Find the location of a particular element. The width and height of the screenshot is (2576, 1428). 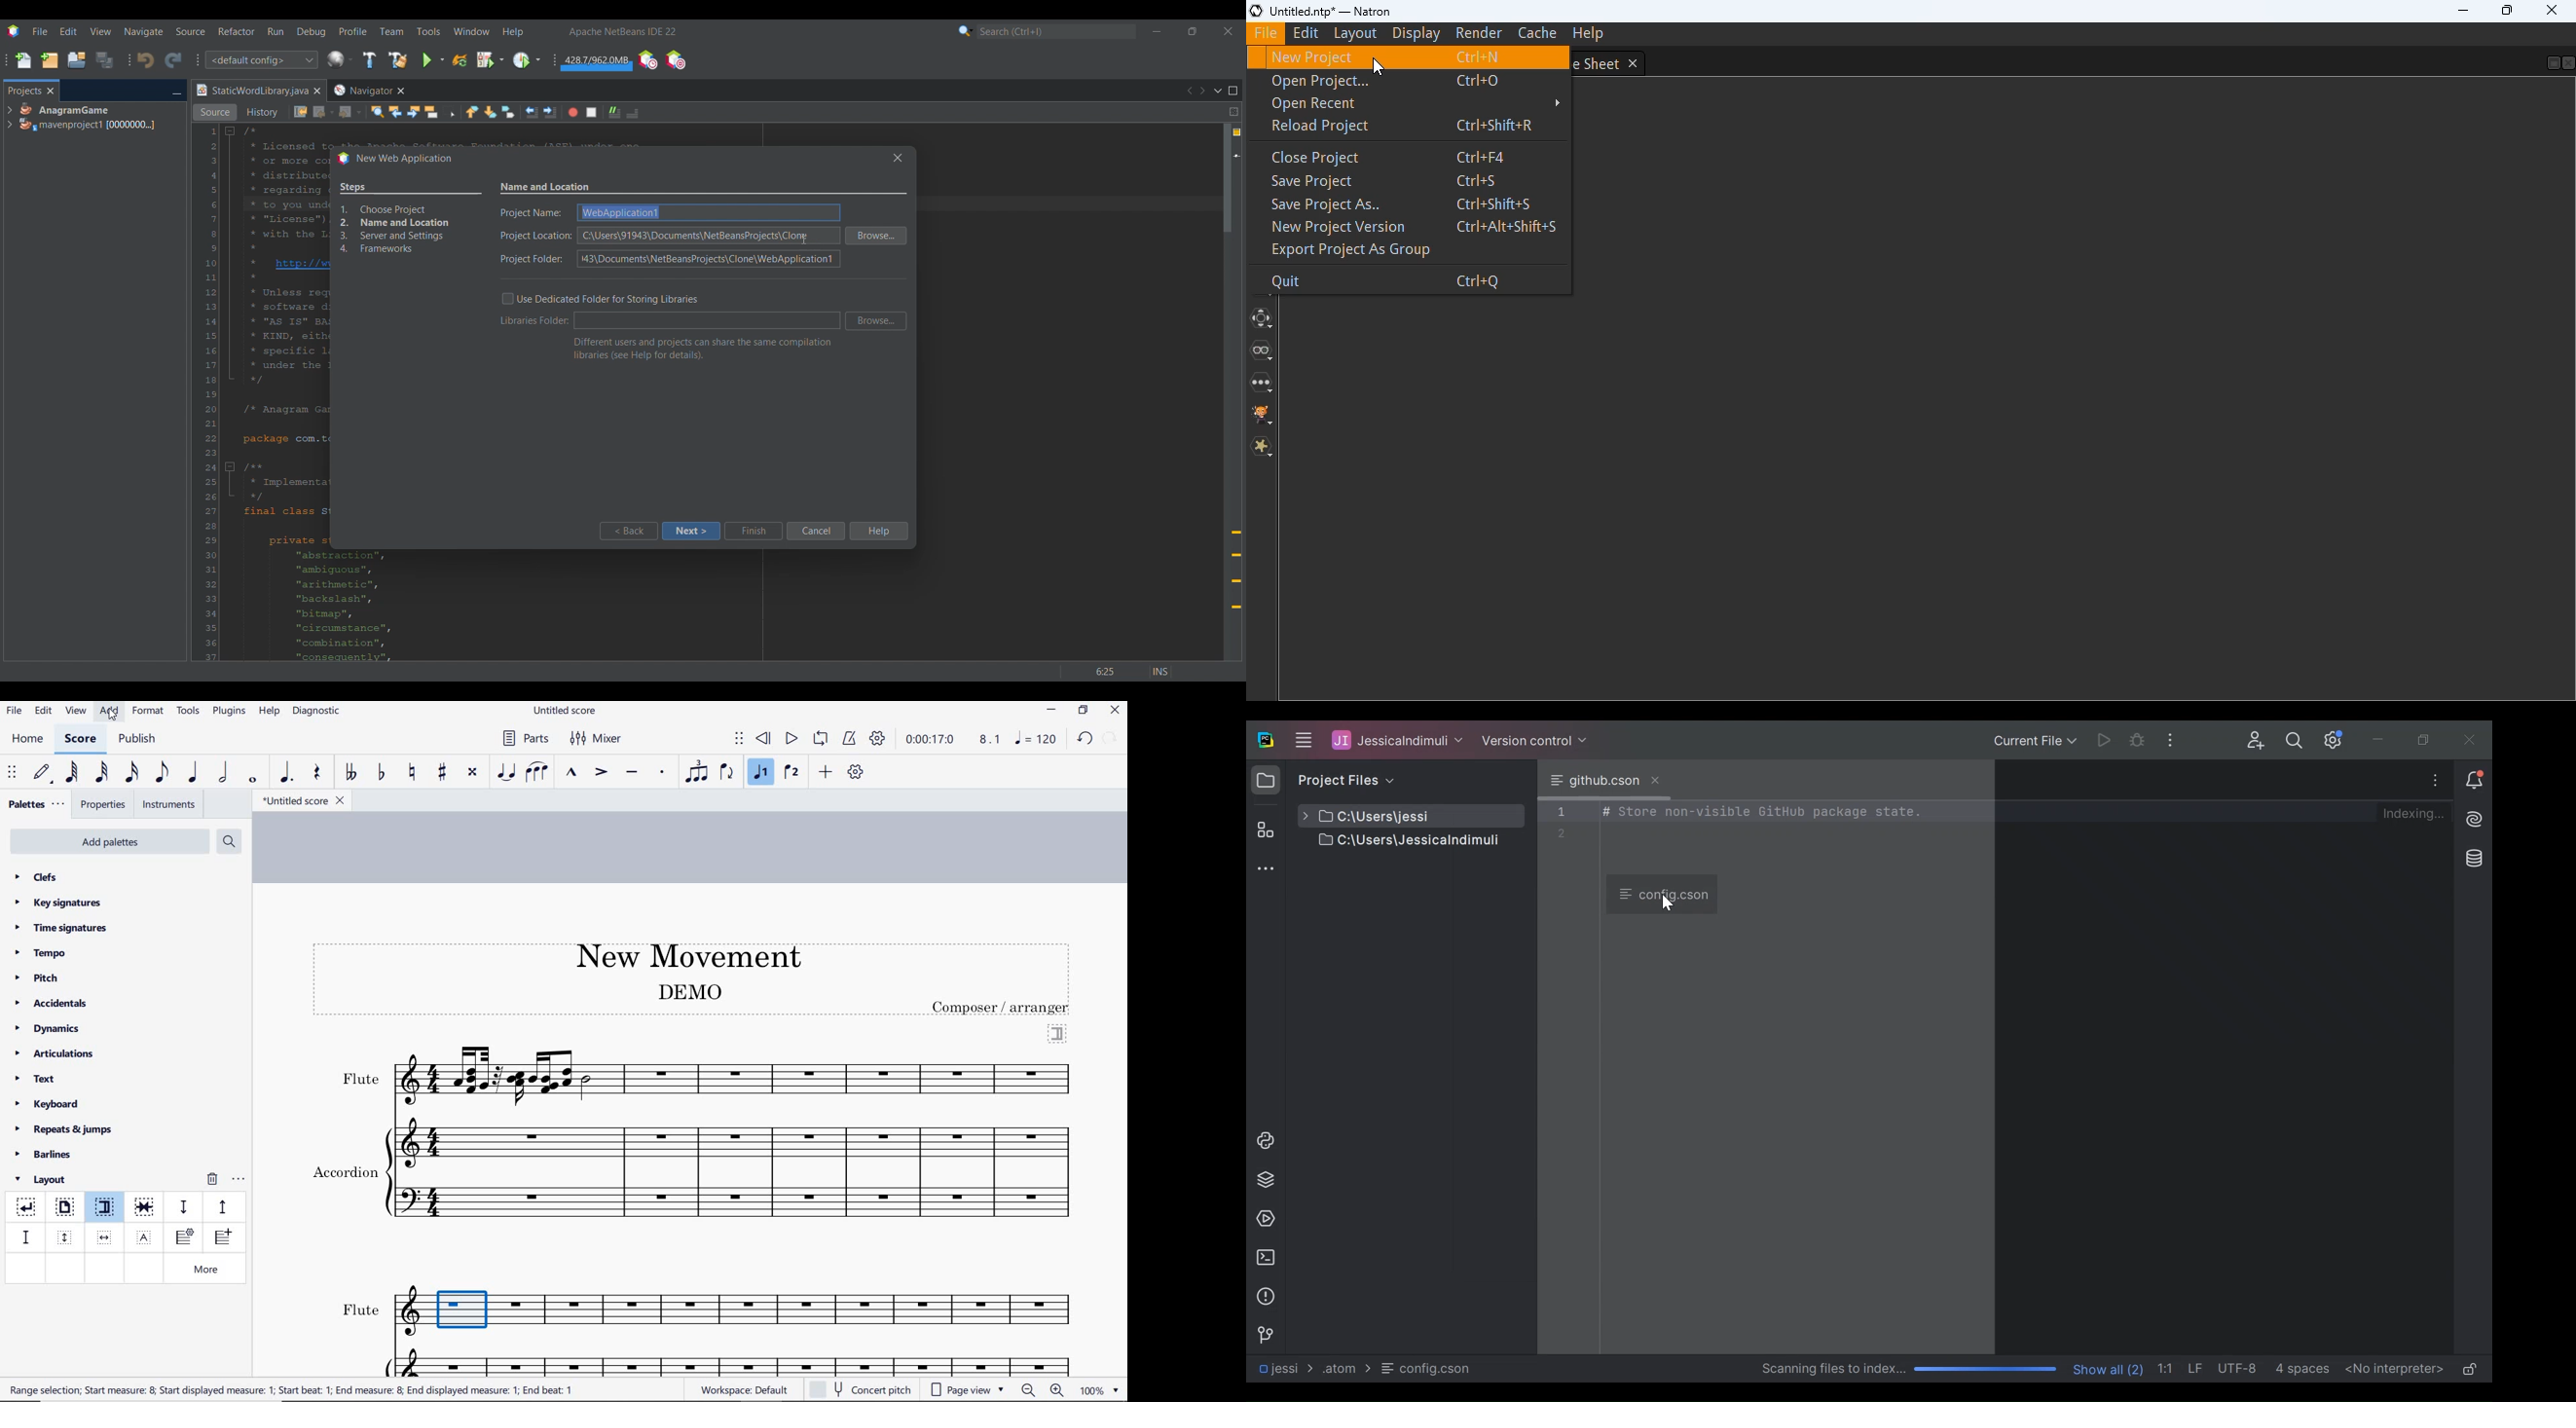

help is located at coordinates (268, 712).